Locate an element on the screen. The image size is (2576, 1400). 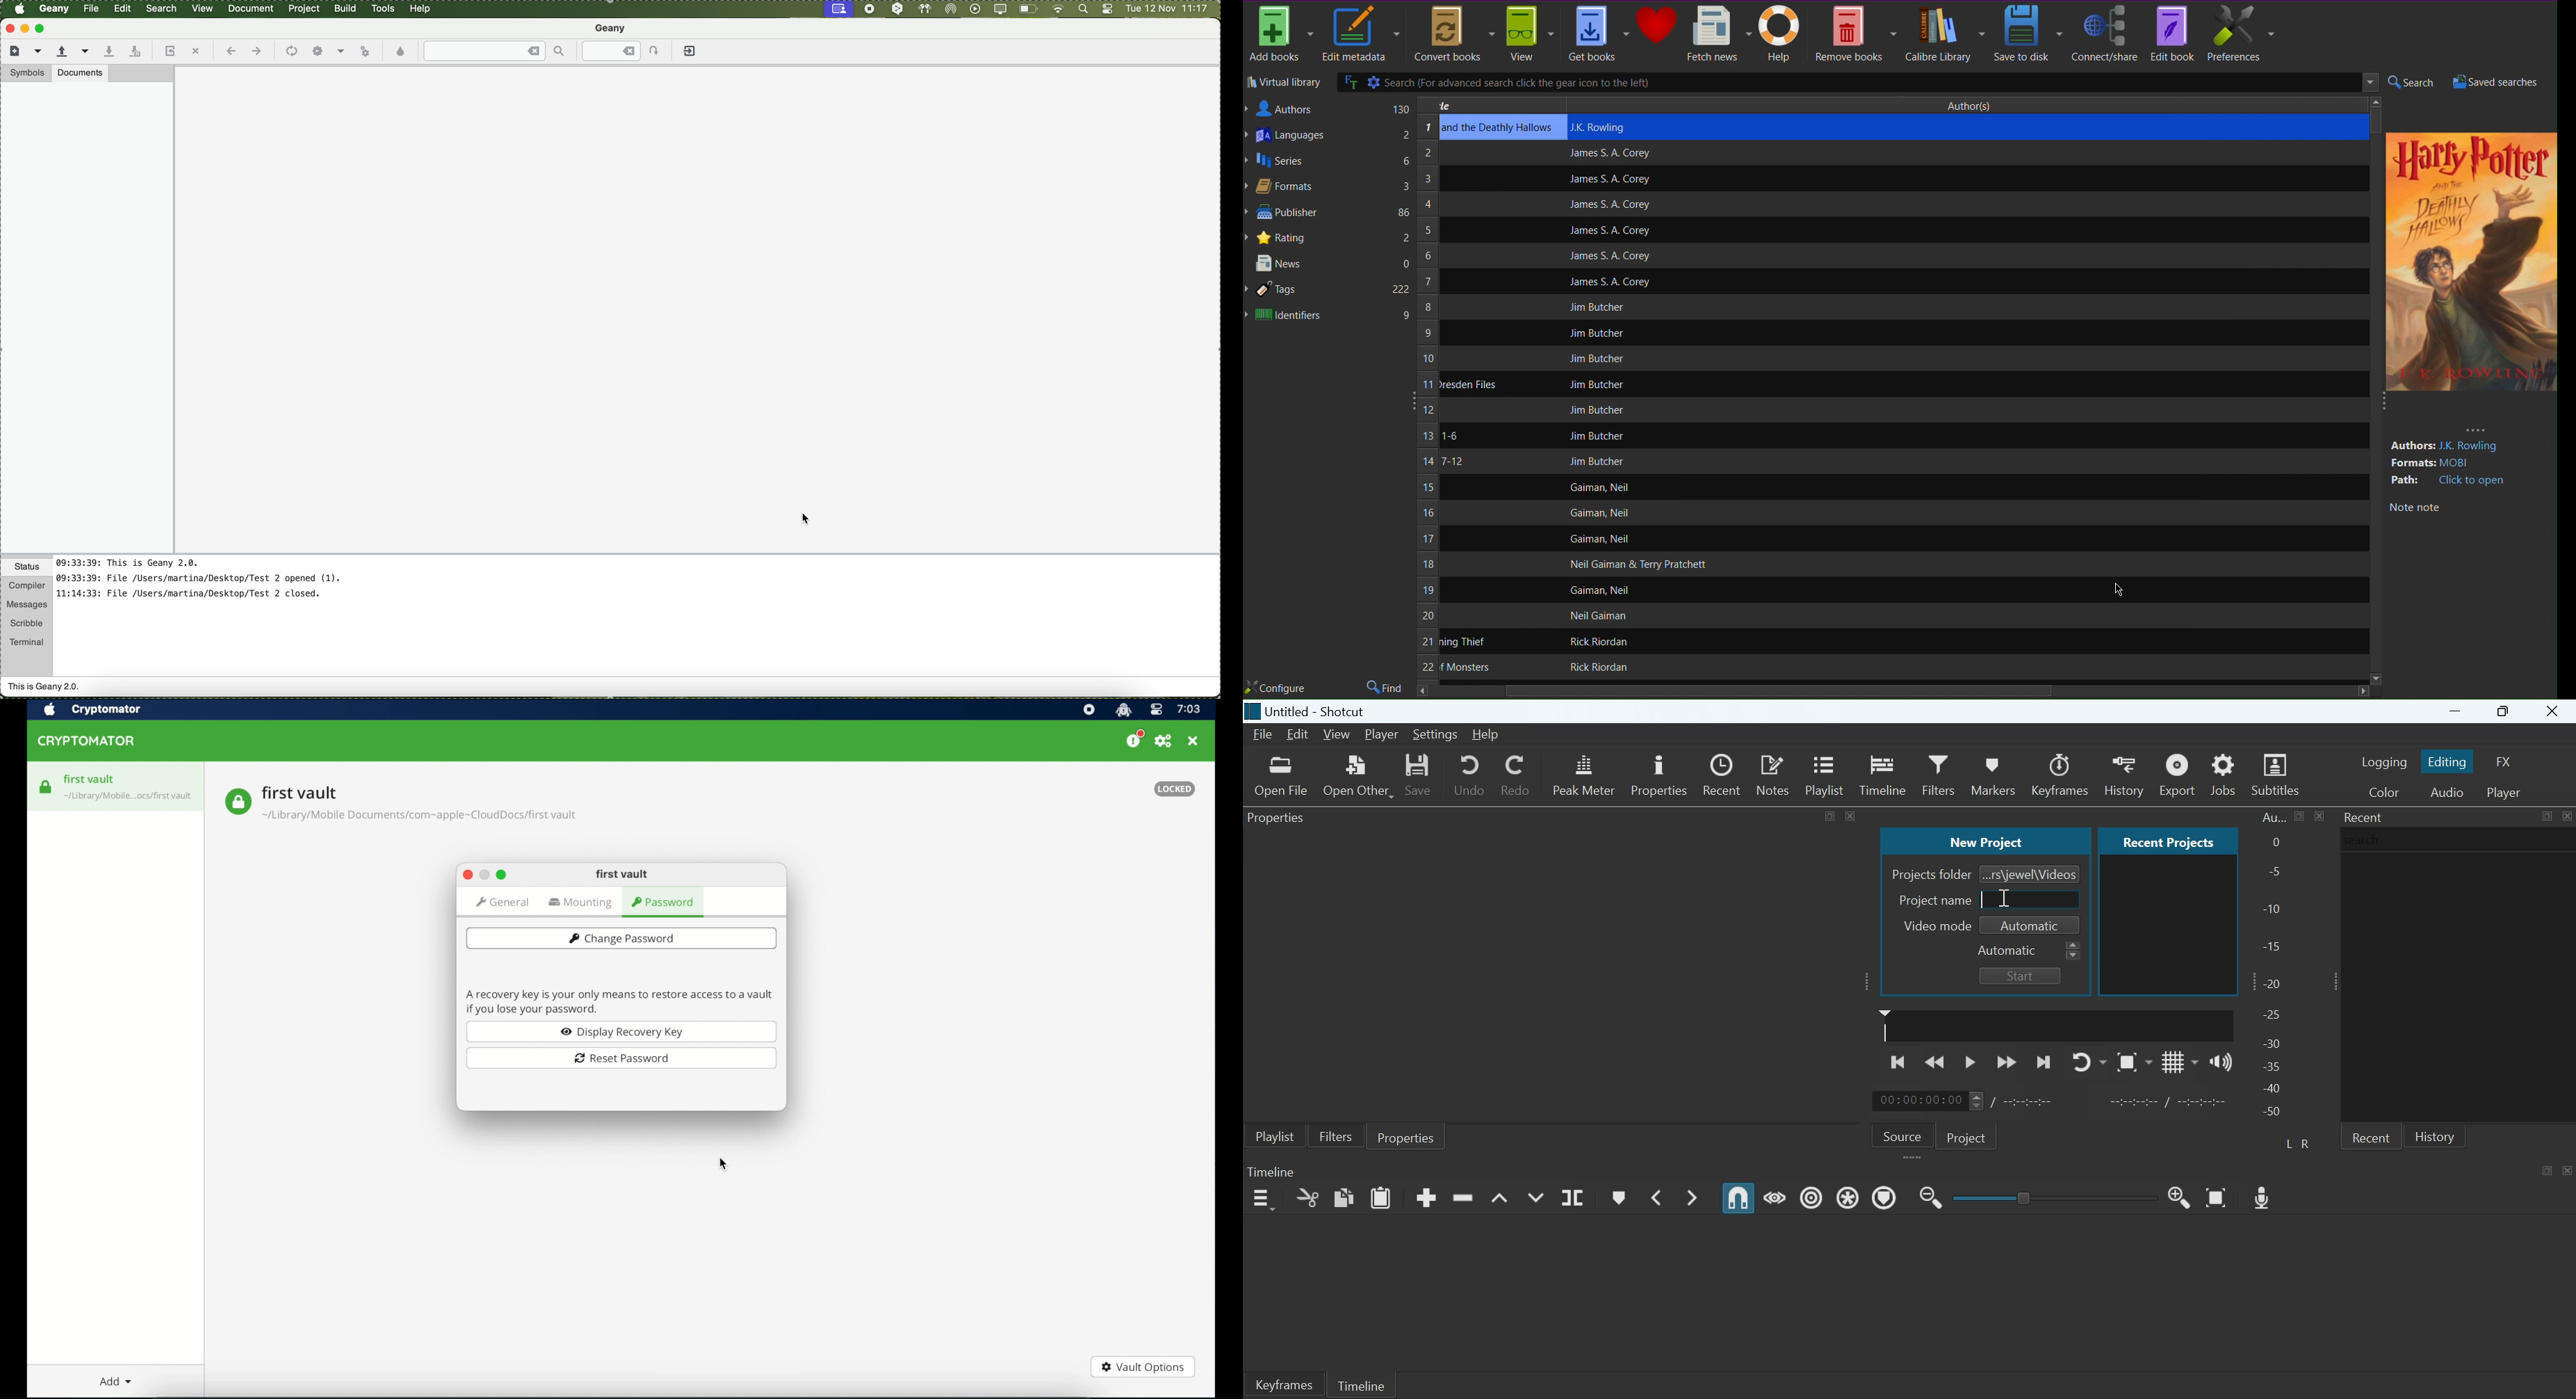
Split at payhead is located at coordinates (1574, 1198).